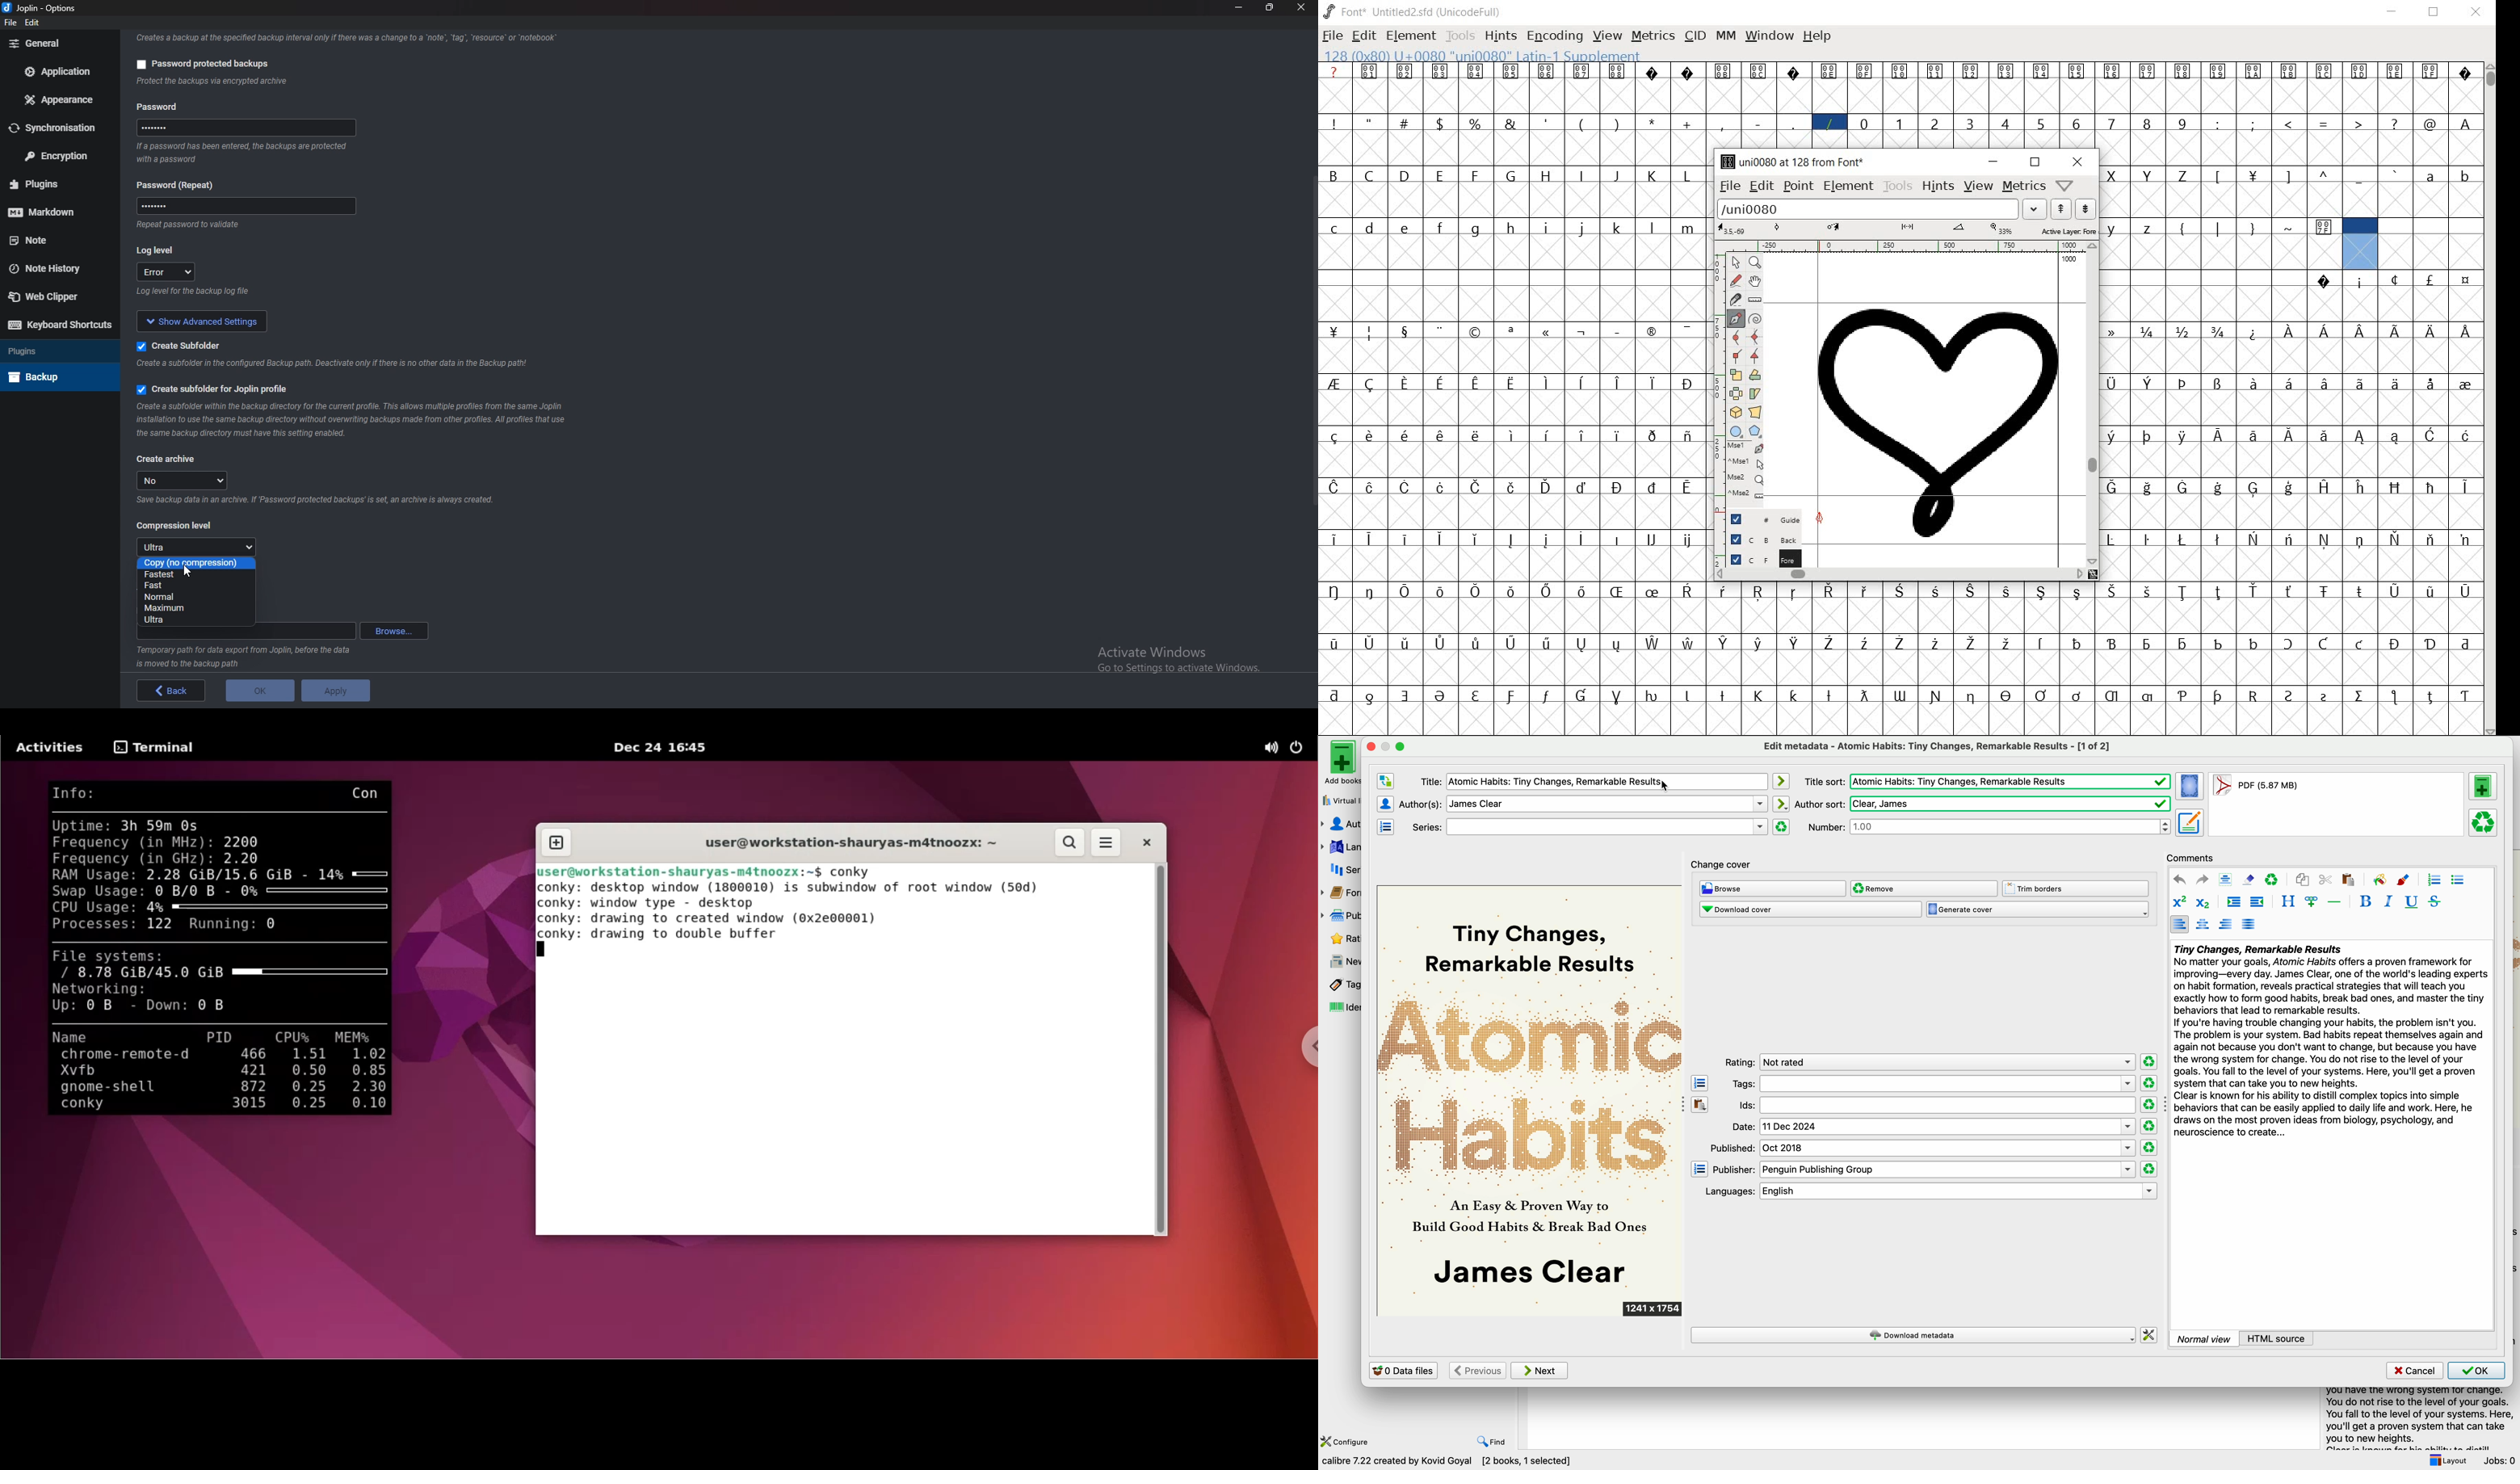 This screenshot has height=1484, width=2520. What do you see at coordinates (270, 927) in the screenshot?
I see `0` at bounding box center [270, 927].